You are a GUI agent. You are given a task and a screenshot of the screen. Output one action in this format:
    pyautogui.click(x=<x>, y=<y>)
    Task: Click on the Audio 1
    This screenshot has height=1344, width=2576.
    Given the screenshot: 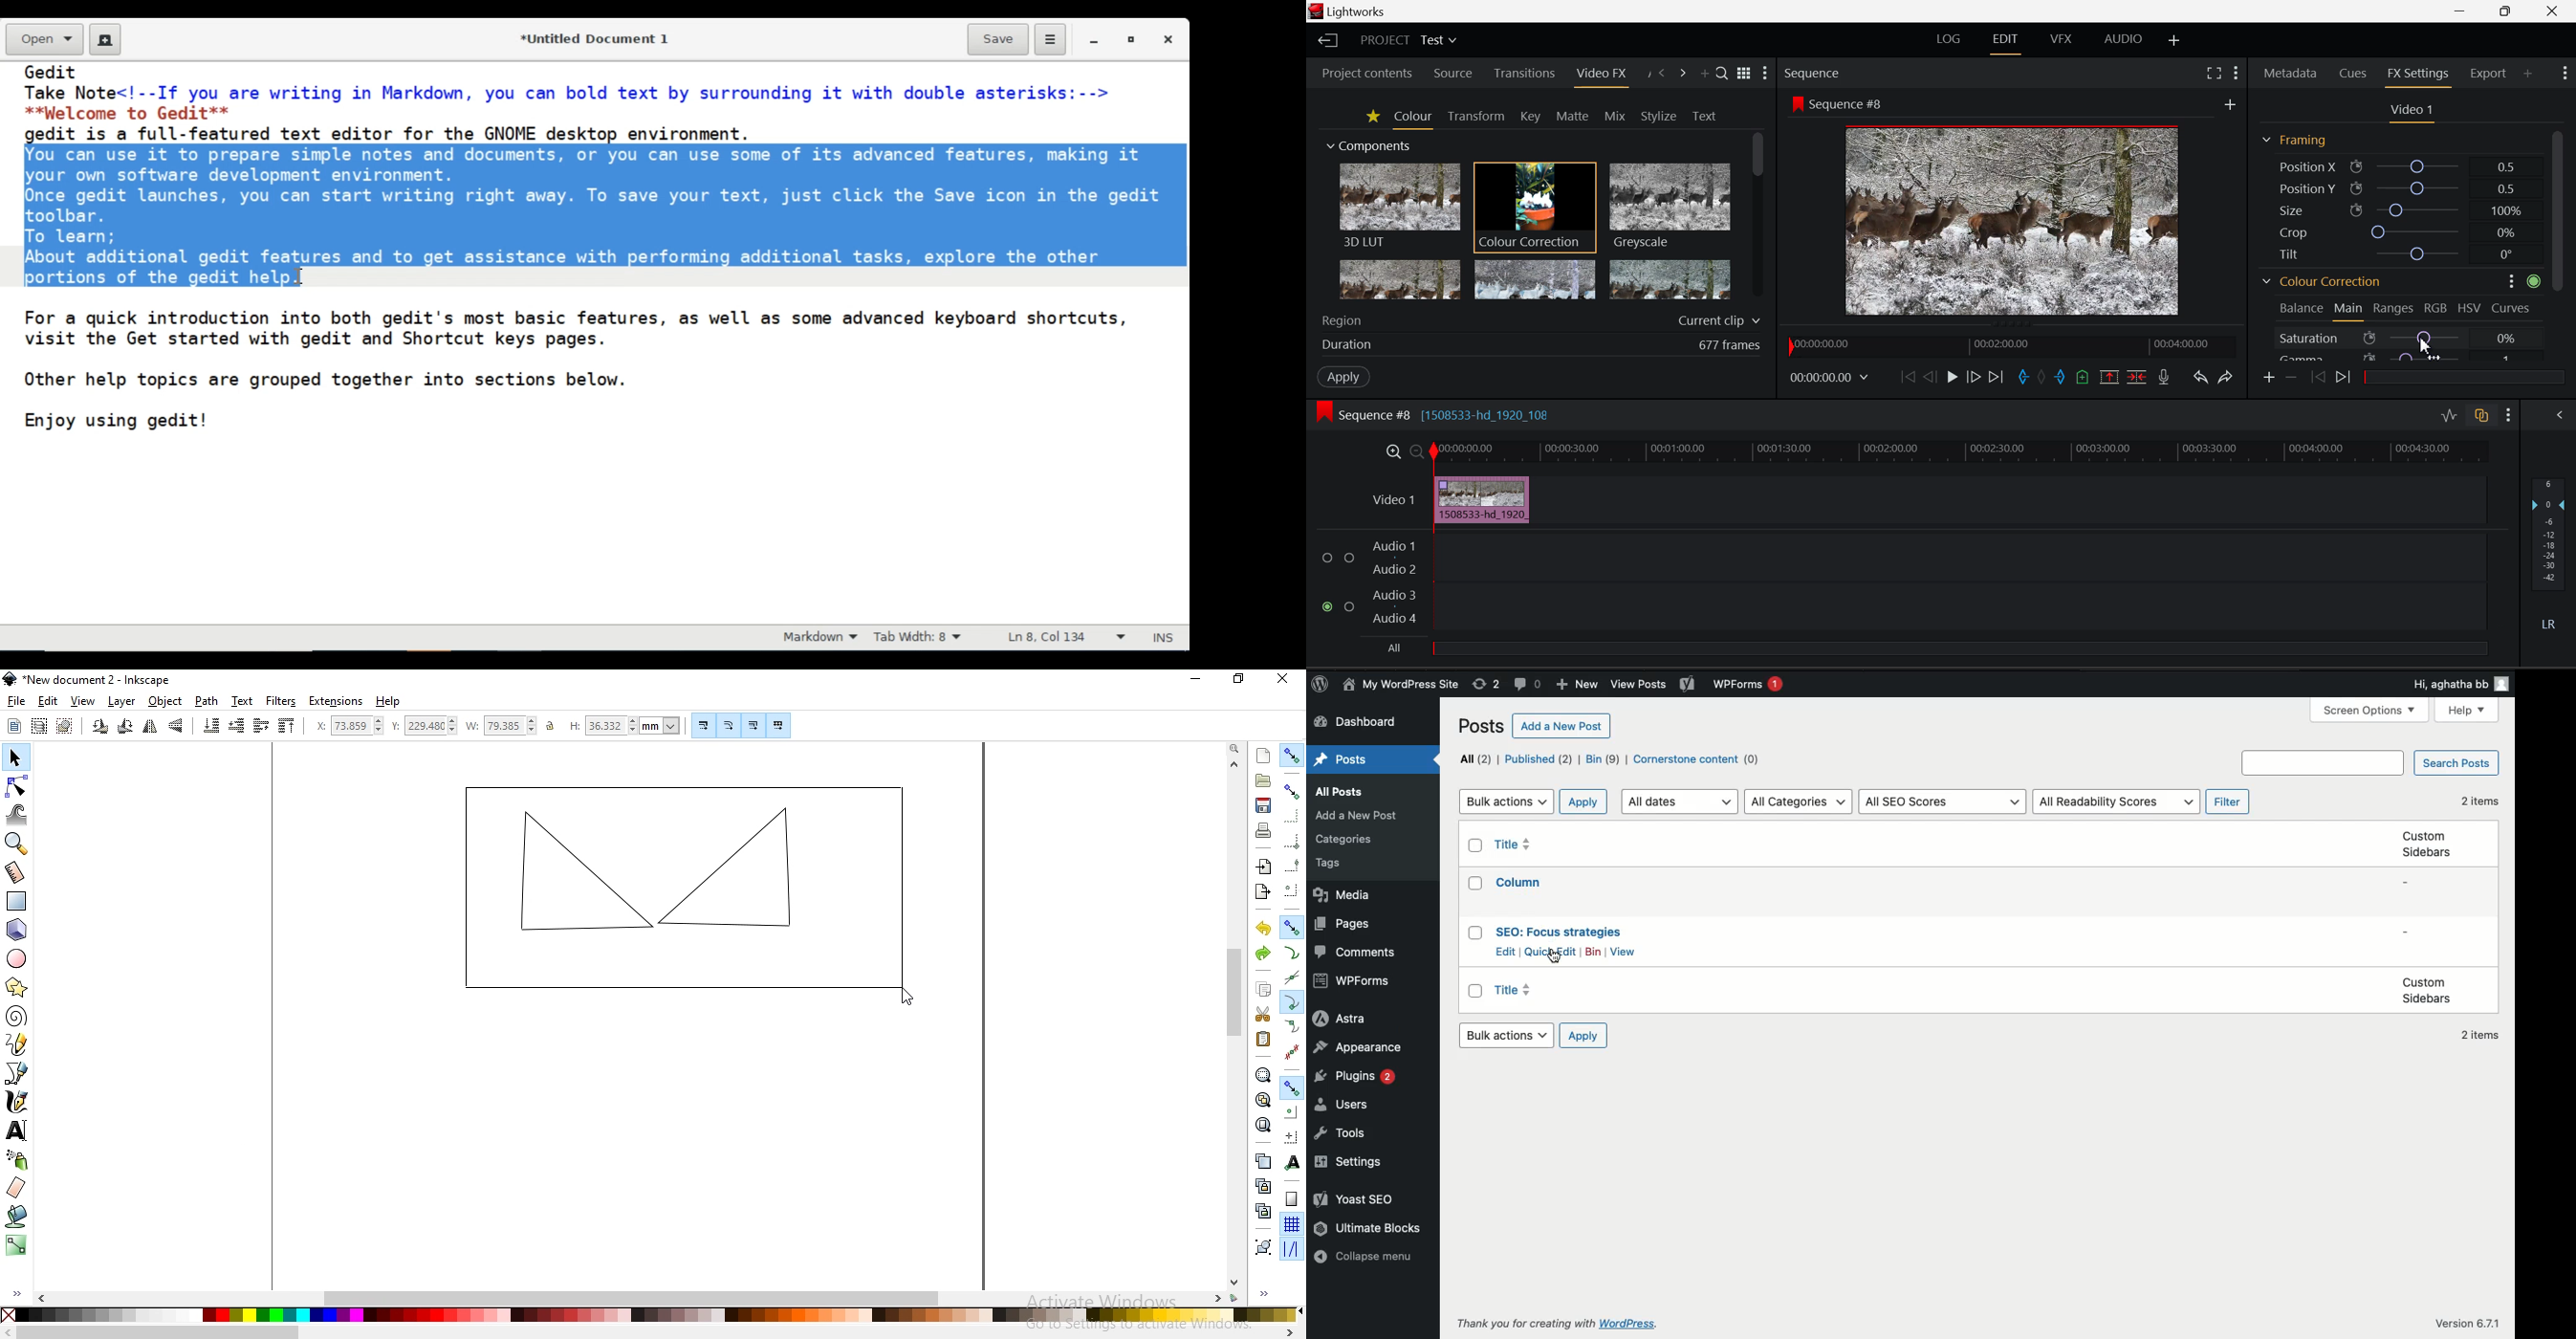 What is the action you would take?
    pyautogui.click(x=1393, y=546)
    